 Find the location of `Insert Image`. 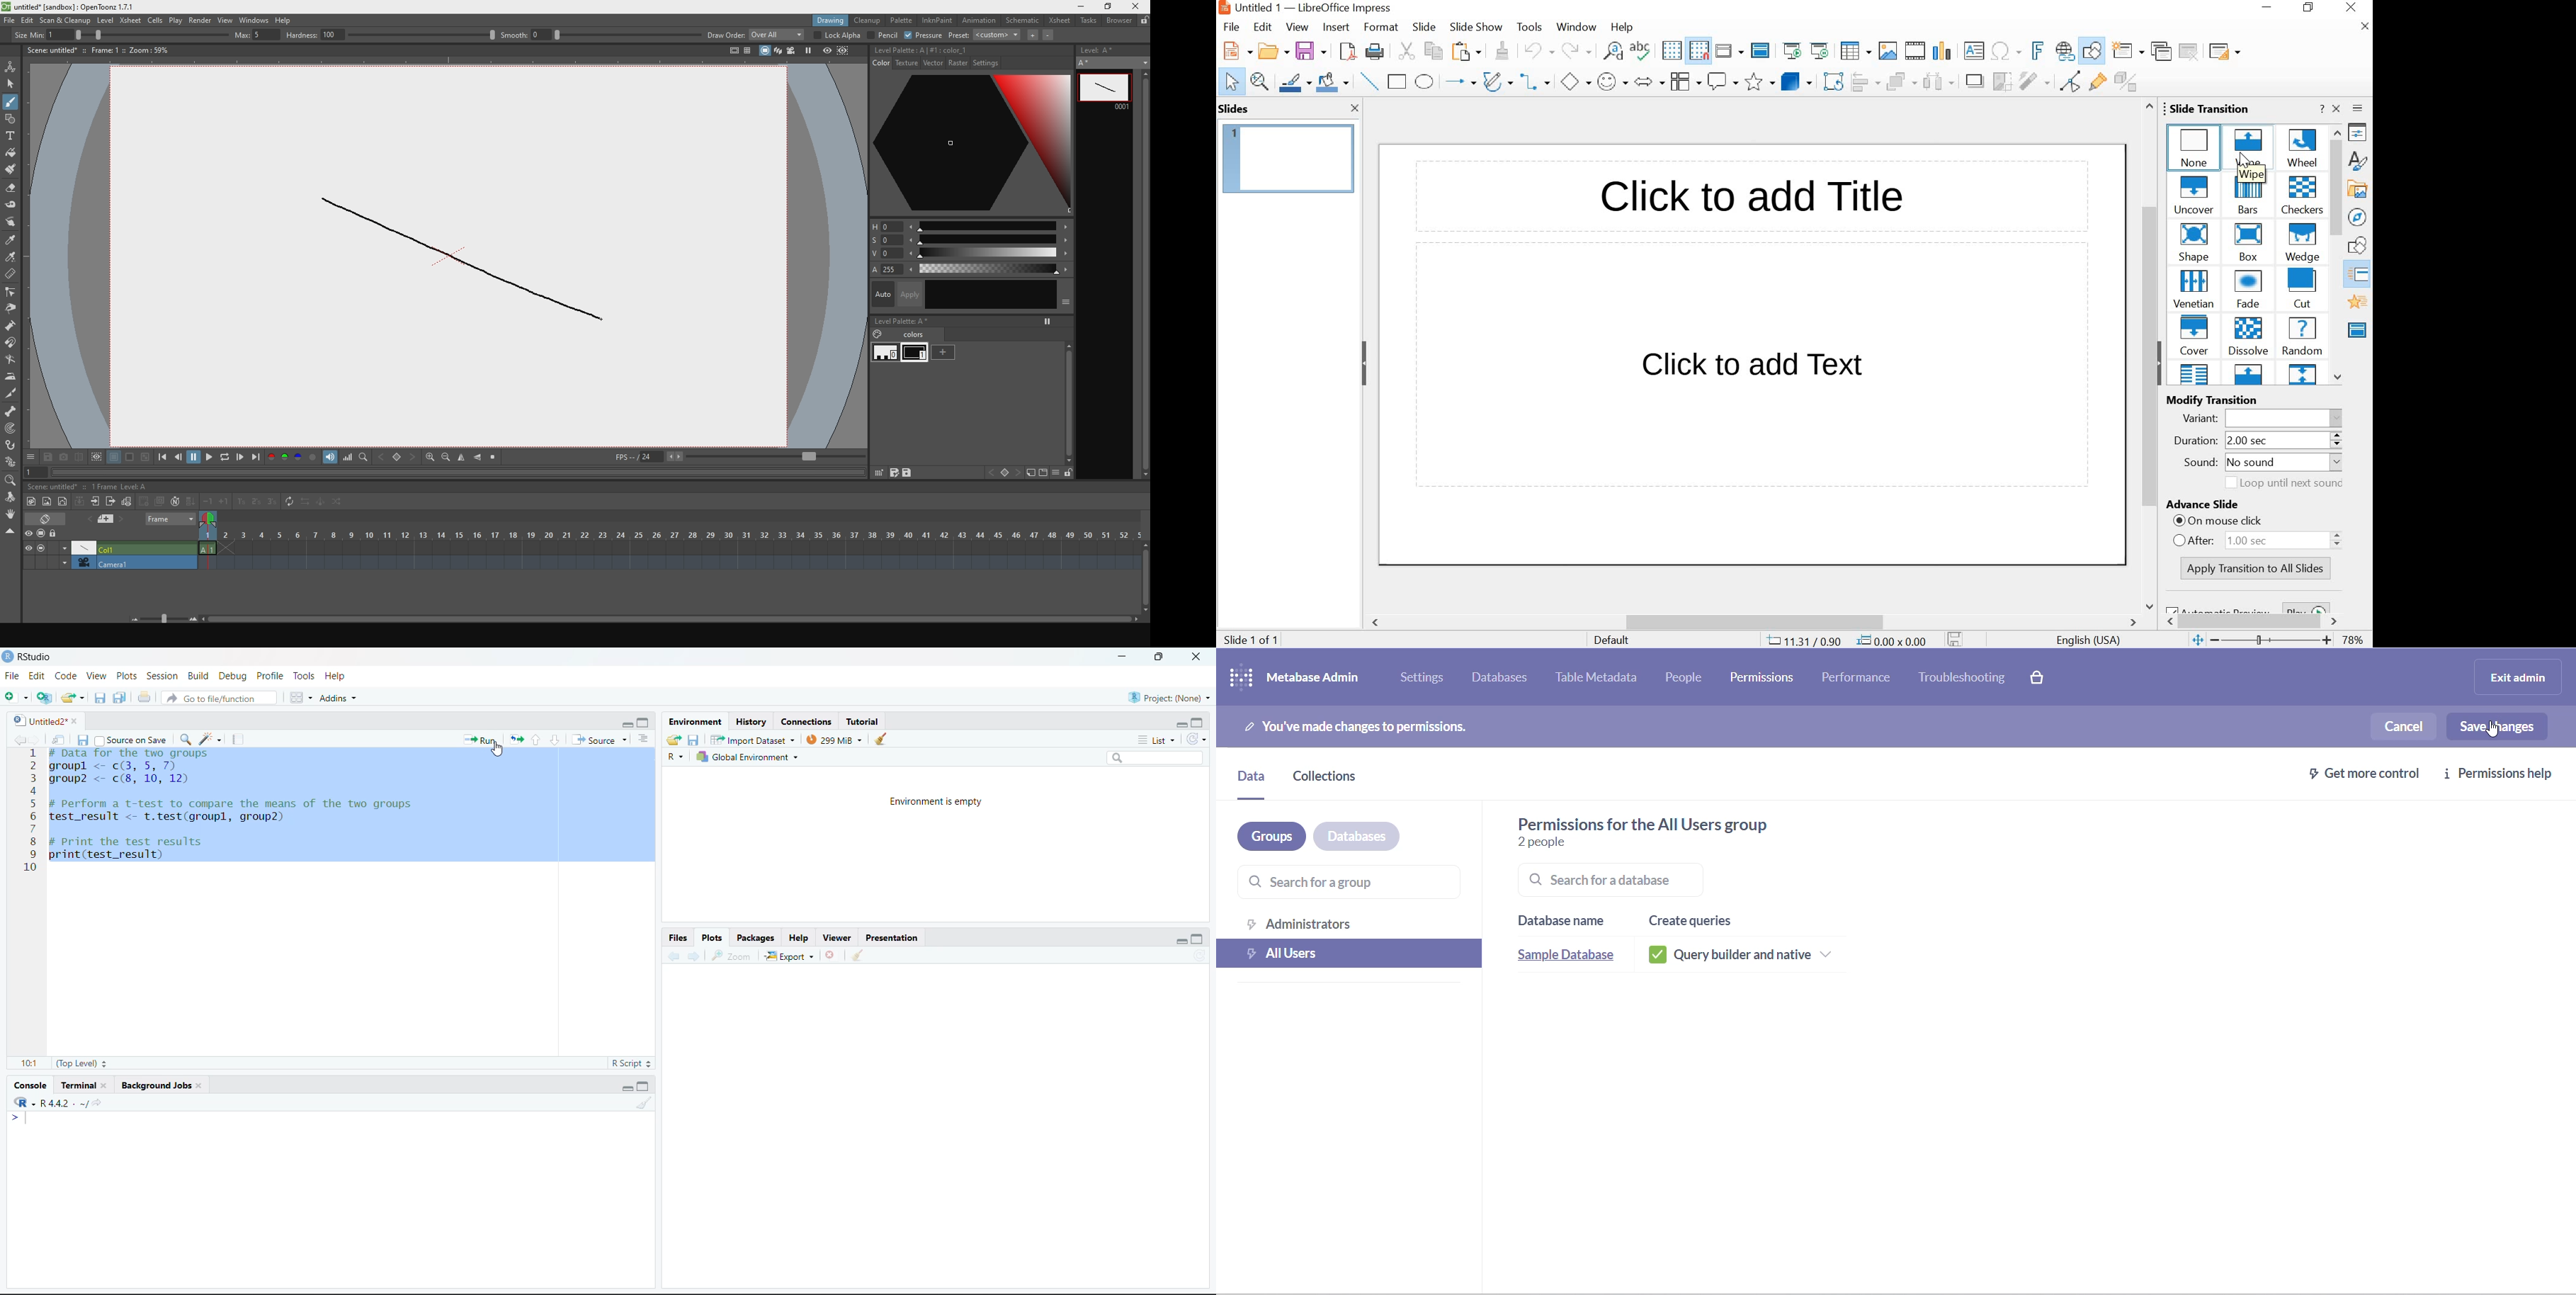

Insert Image is located at coordinates (1889, 51).